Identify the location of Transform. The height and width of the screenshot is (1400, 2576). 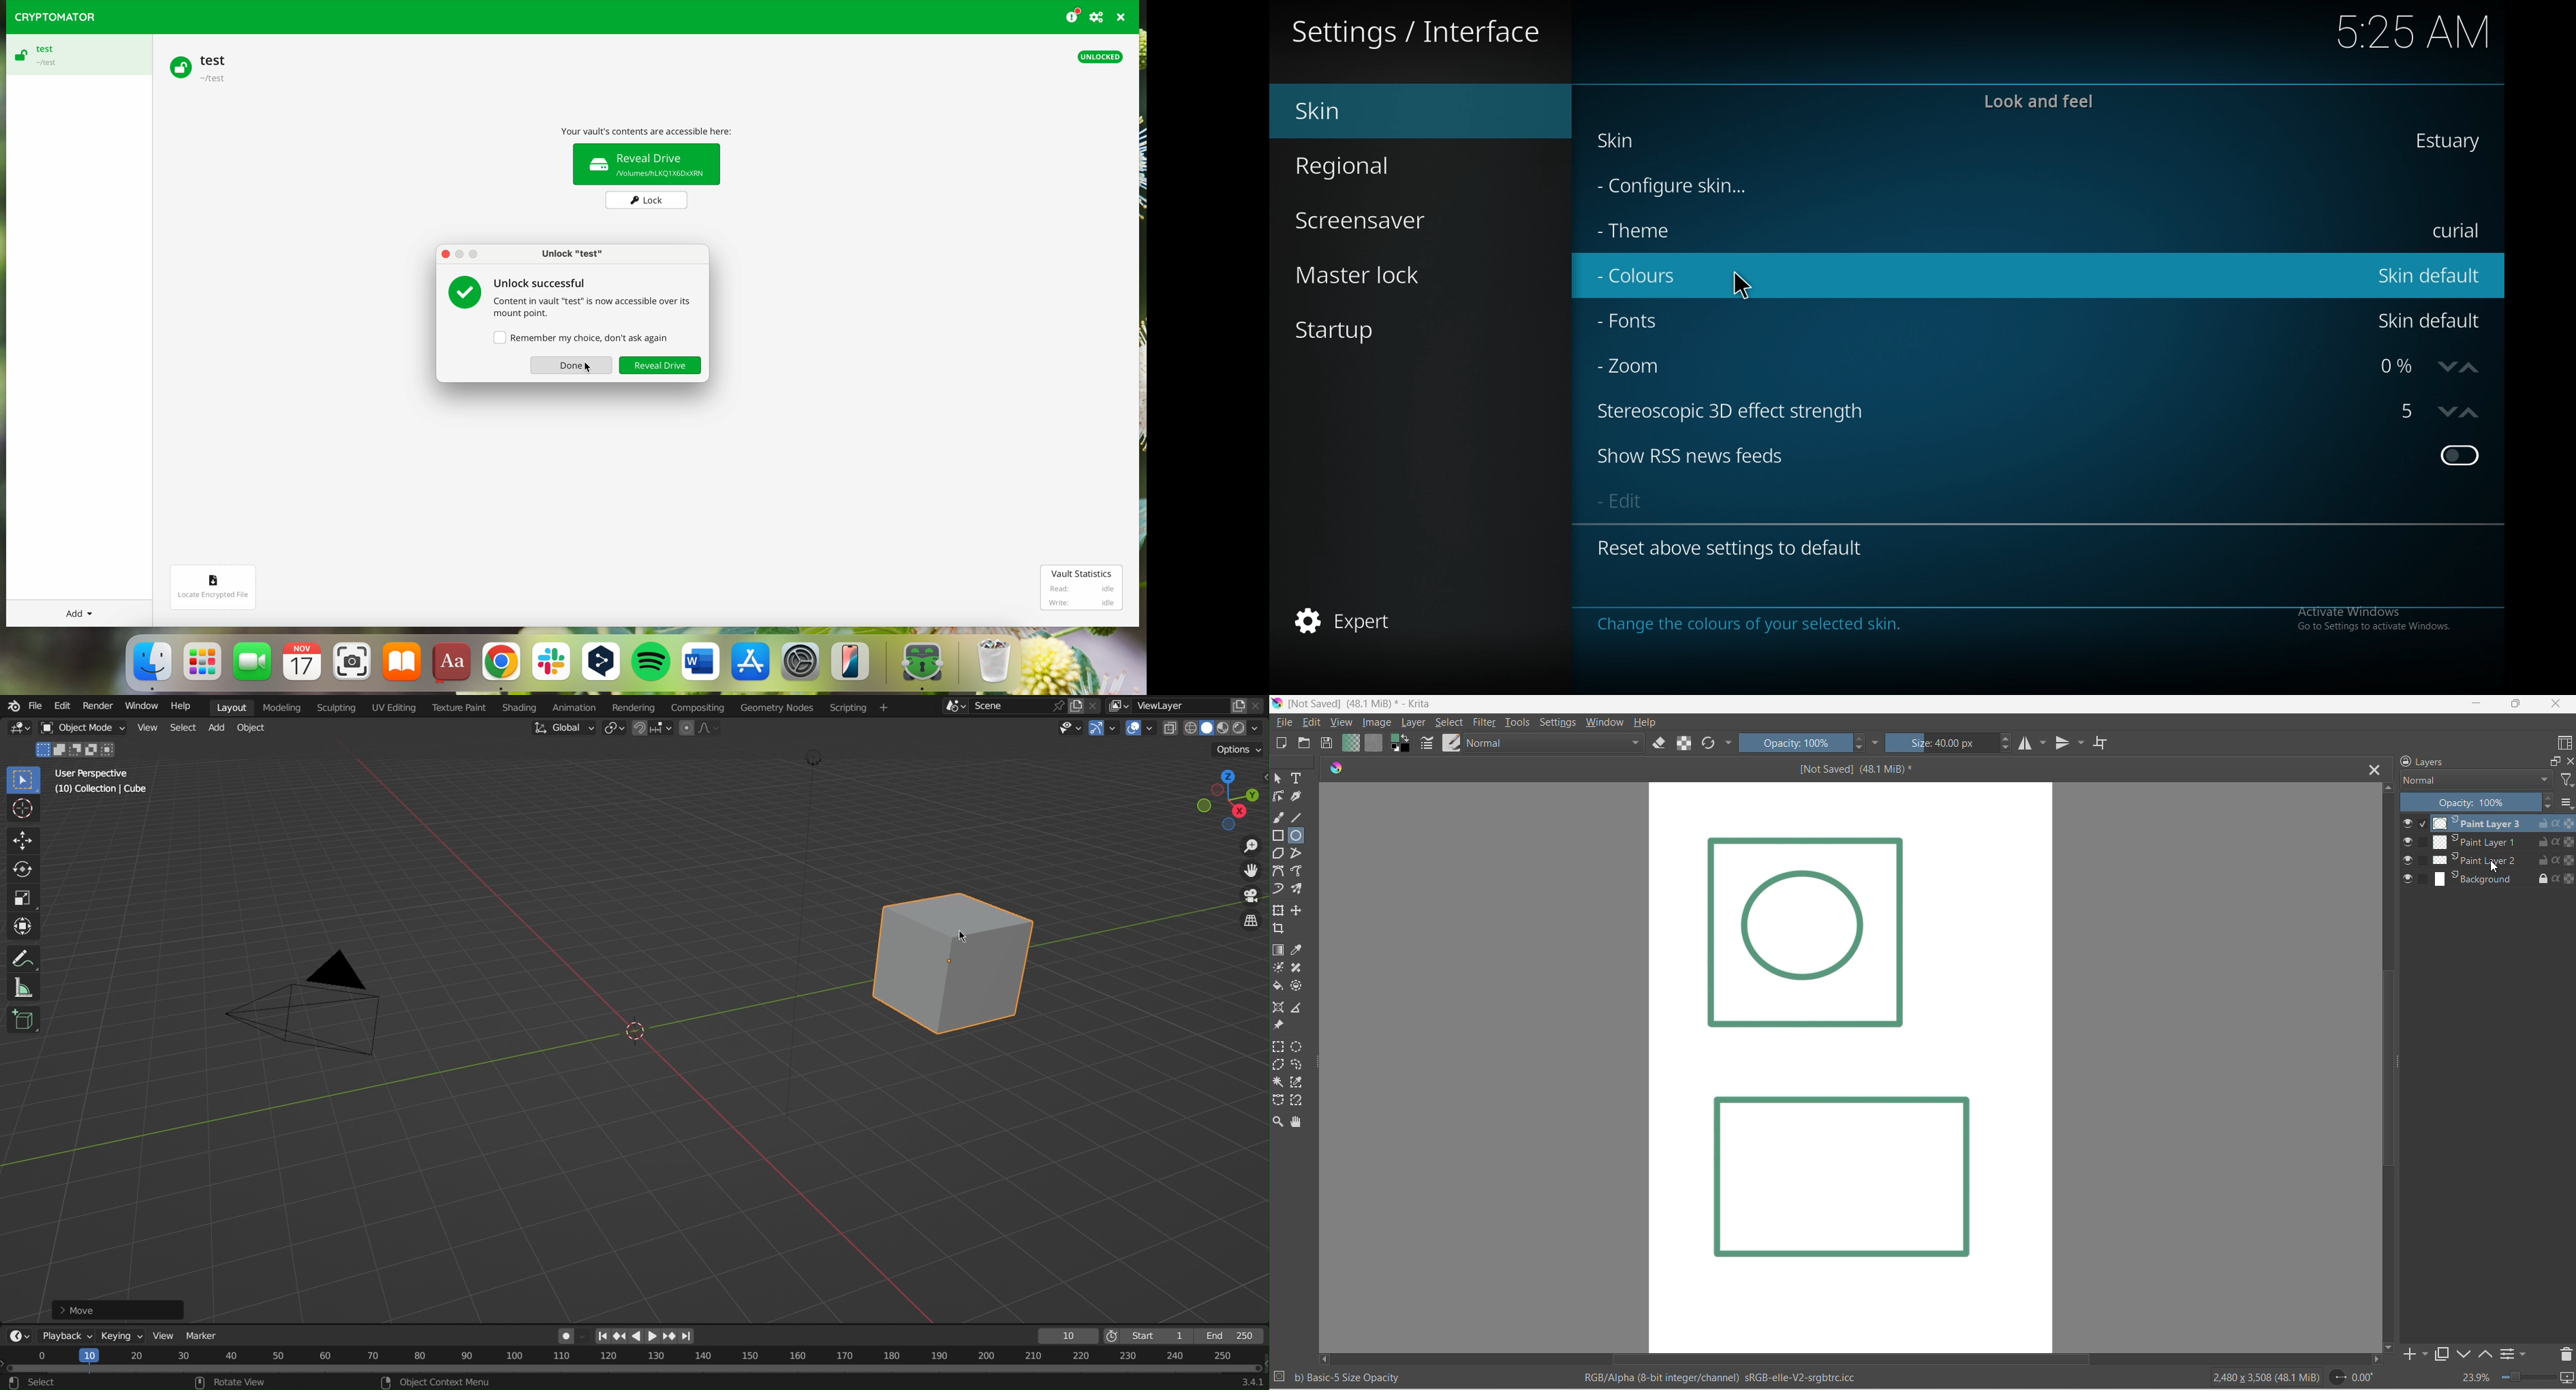
(23, 925).